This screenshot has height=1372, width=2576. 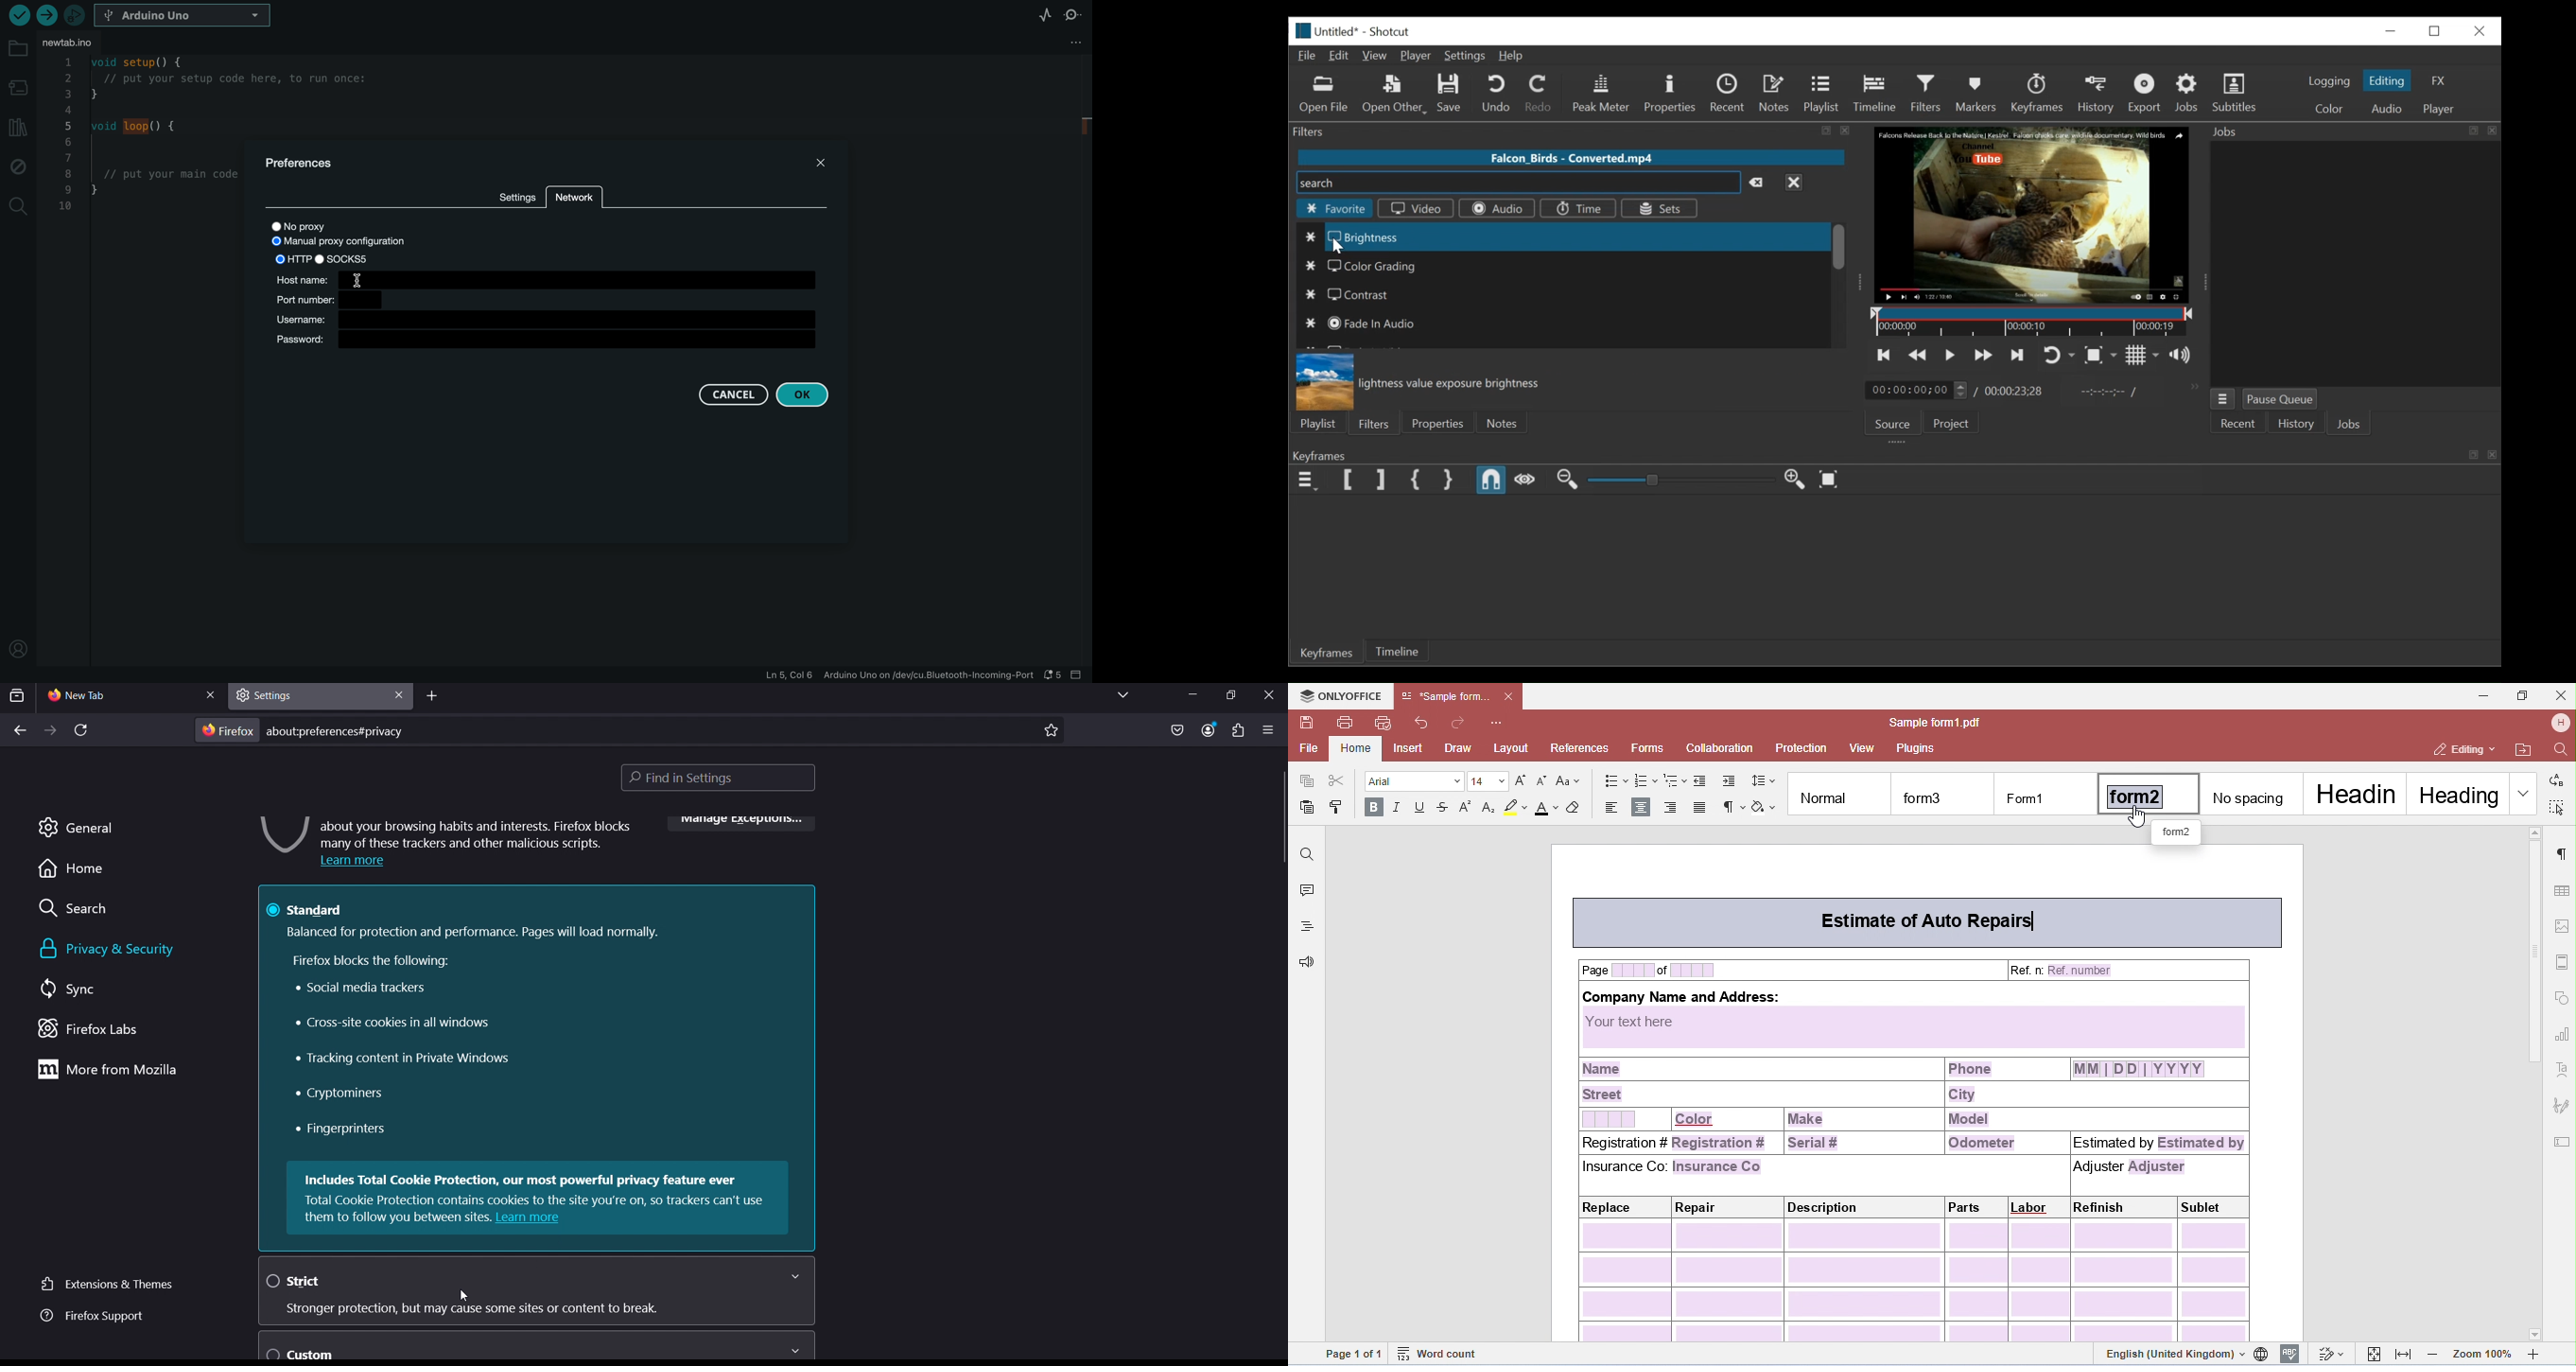 What do you see at coordinates (534, 1345) in the screenshot?
I see `custom` at bounding box center [534, 1345].